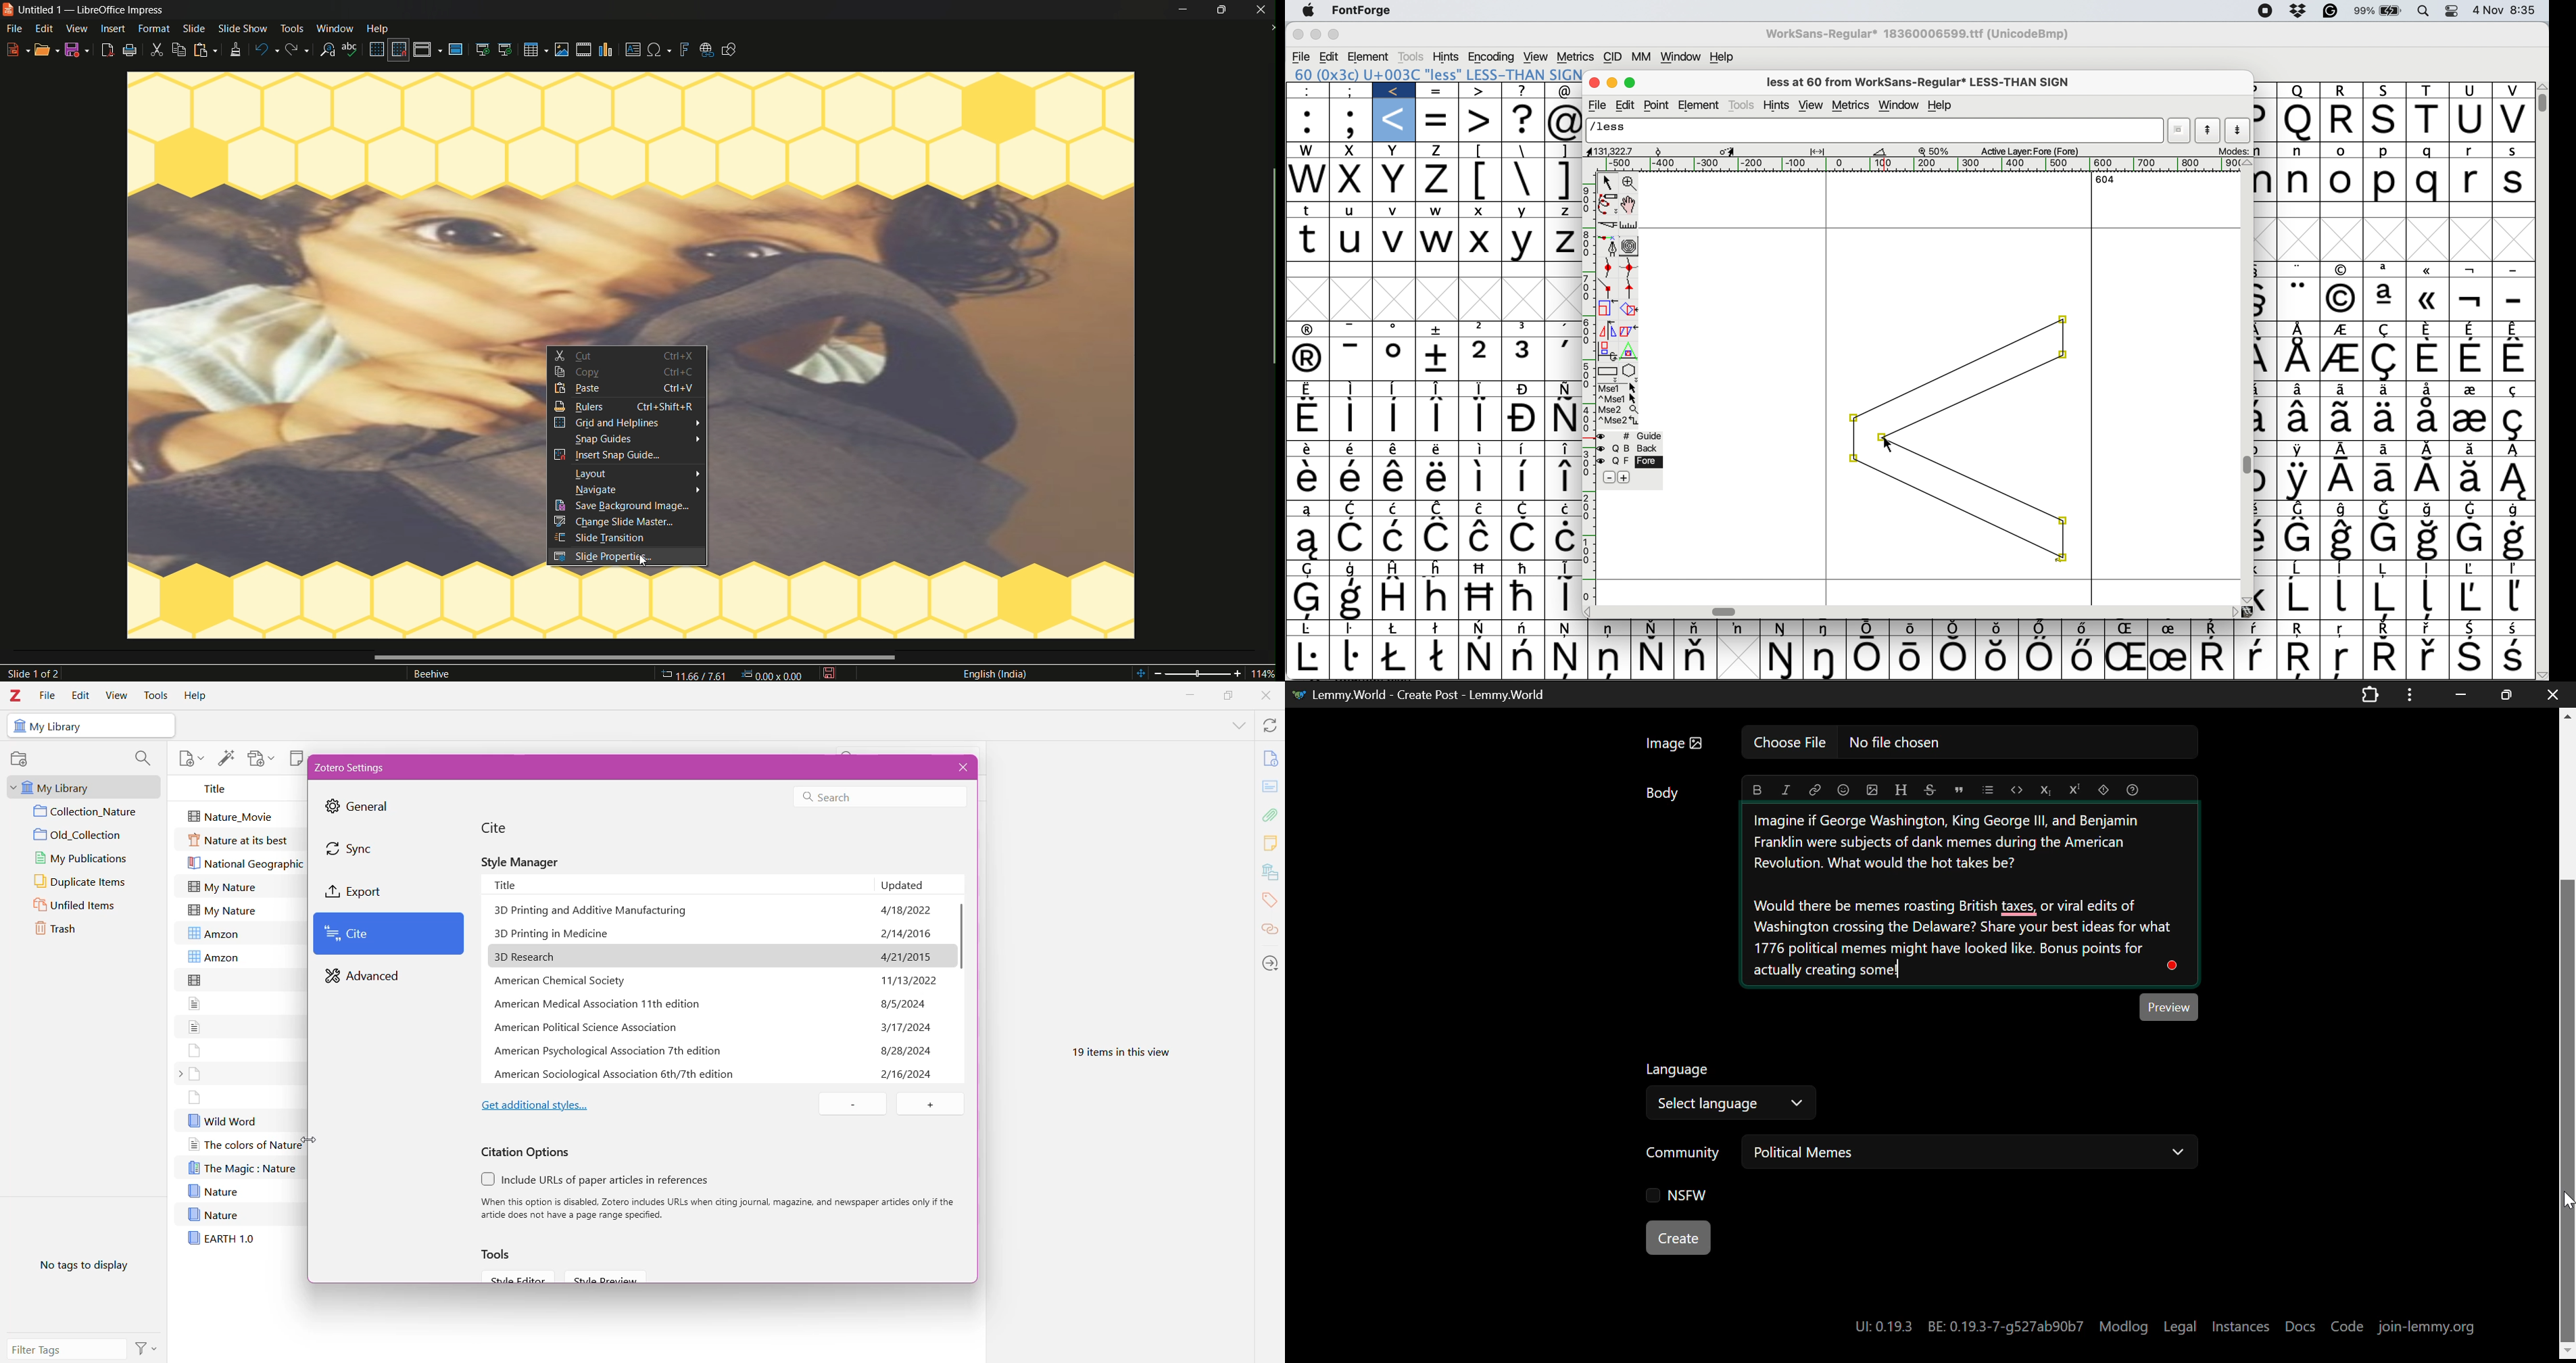 The height and width of the screenshot is (1372, 2576). What do you see at coordinates (1637, 435) in the screenshot?
I see `guide` at bounding box center [1637, 435].